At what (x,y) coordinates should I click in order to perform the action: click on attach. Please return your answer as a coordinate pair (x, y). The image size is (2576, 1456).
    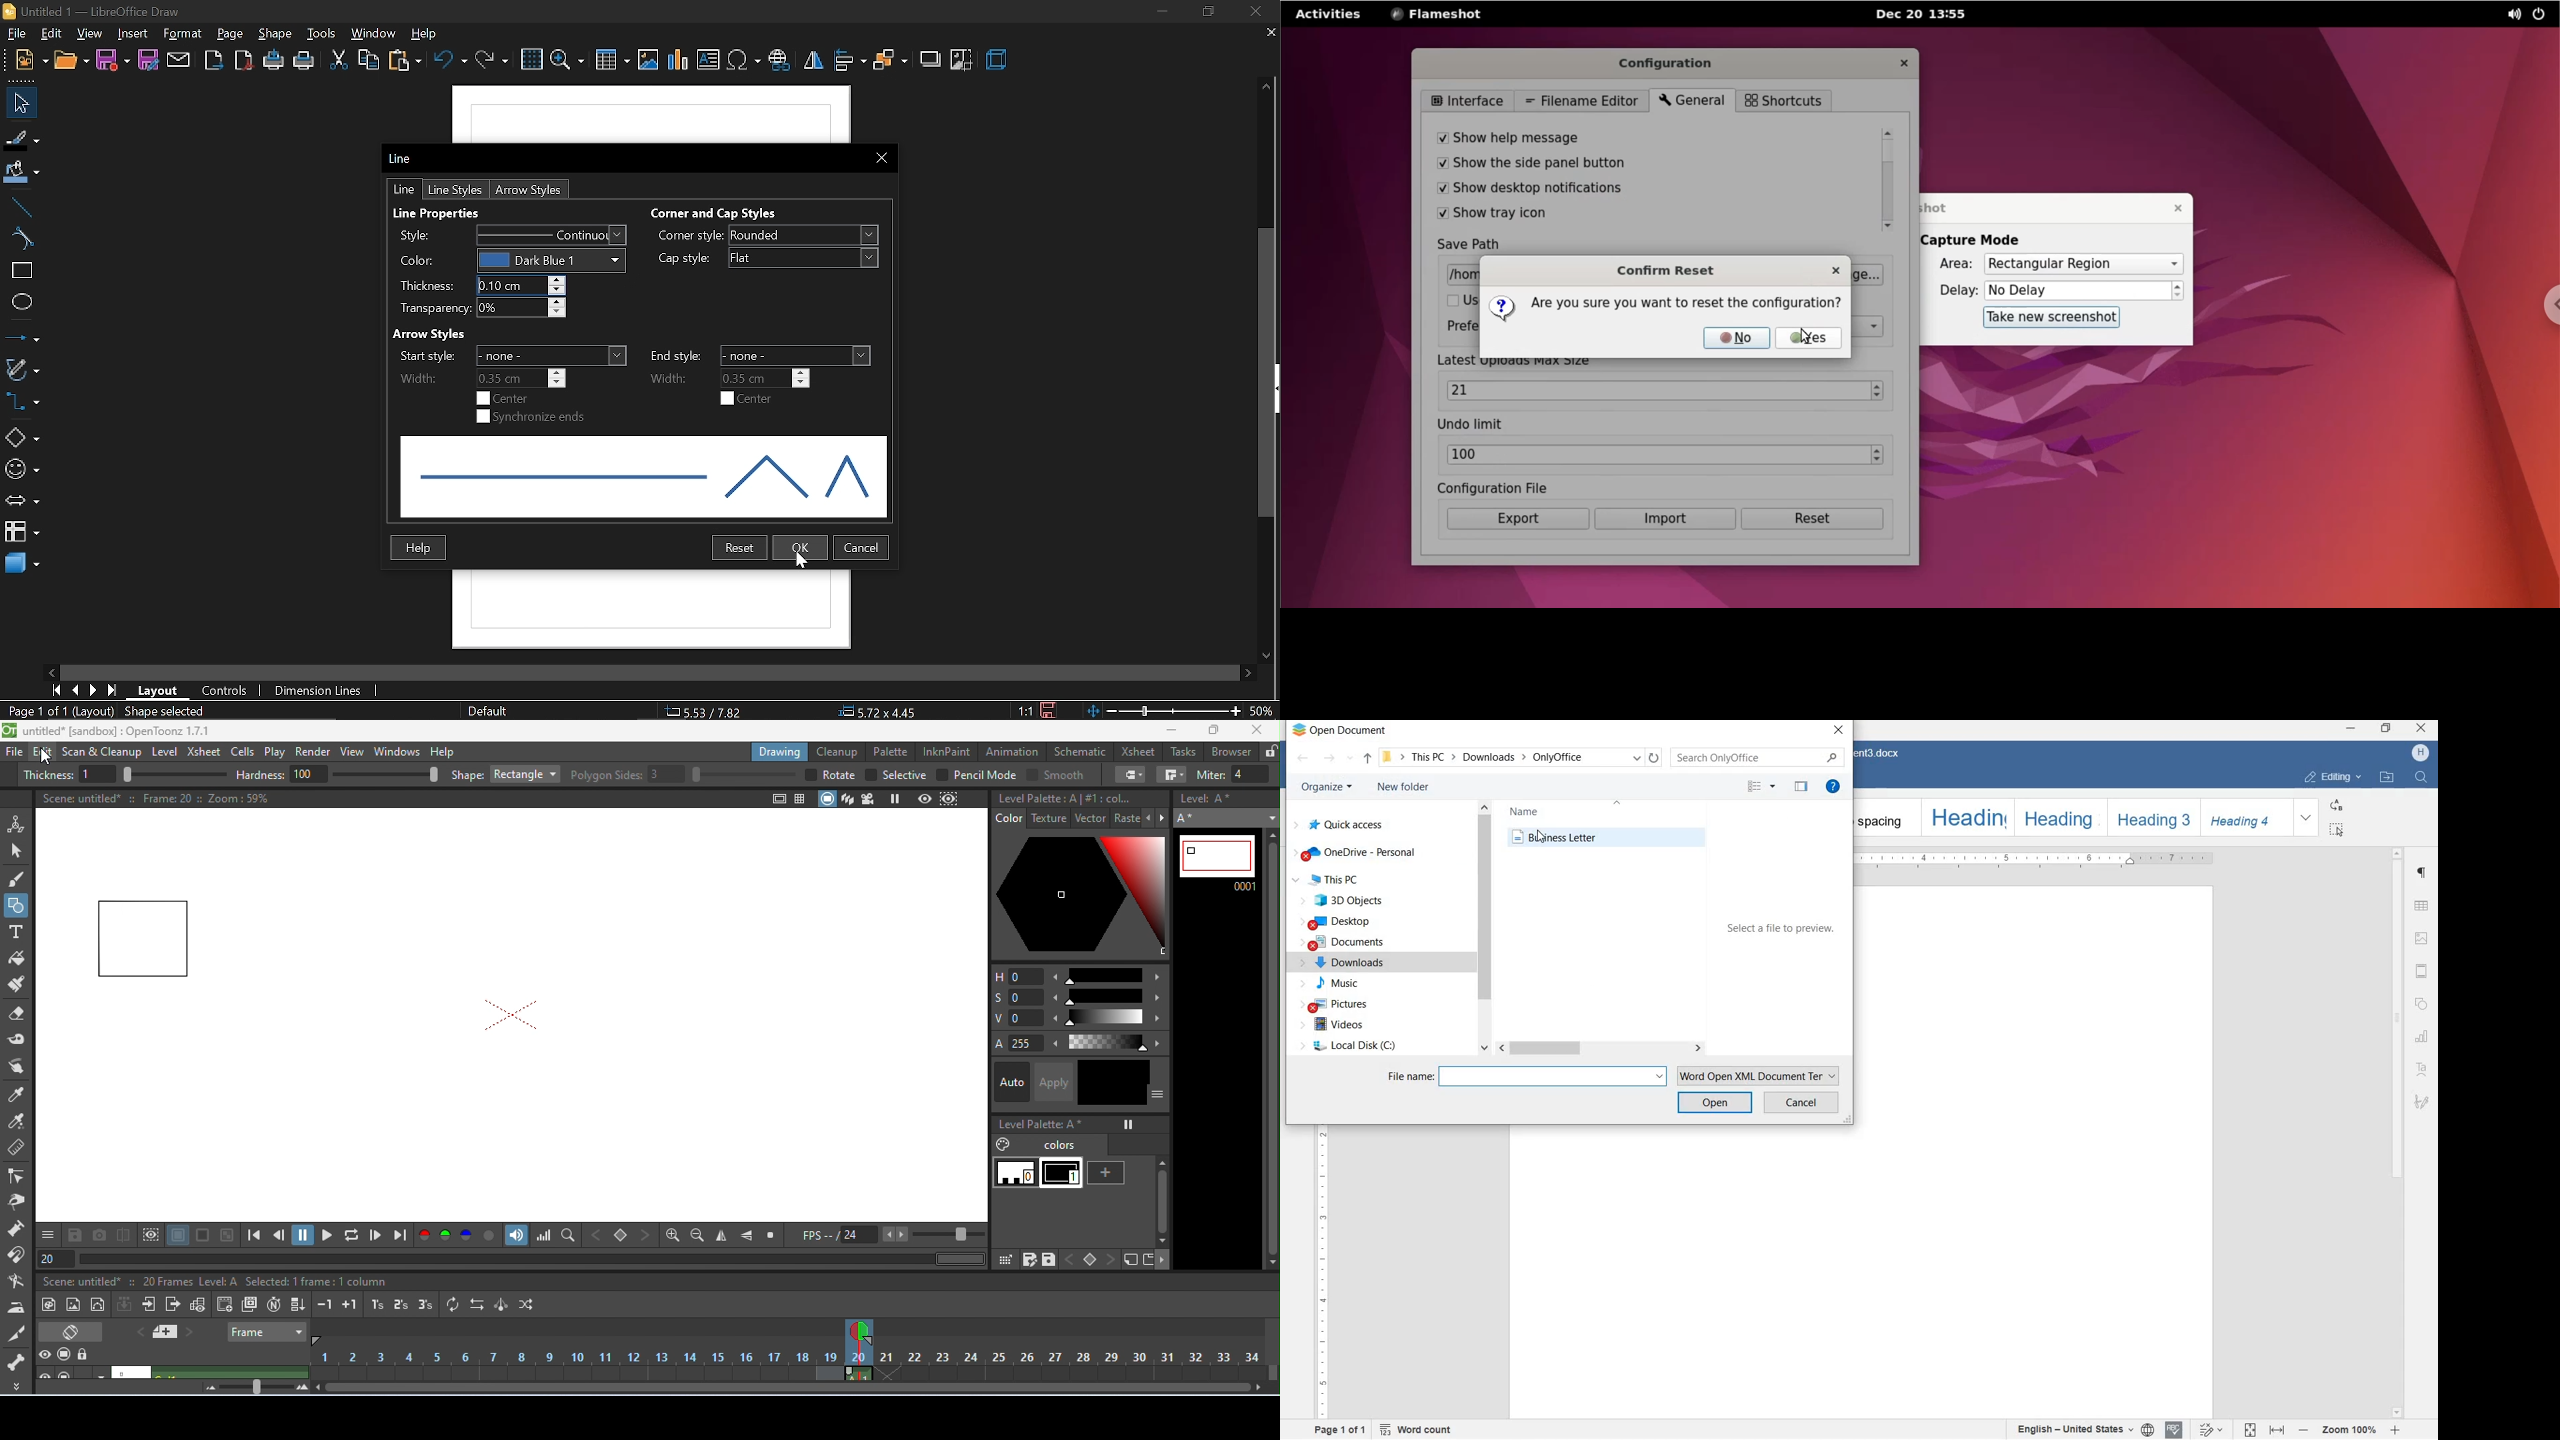
    Looking at the image, I should click on (178, 61).